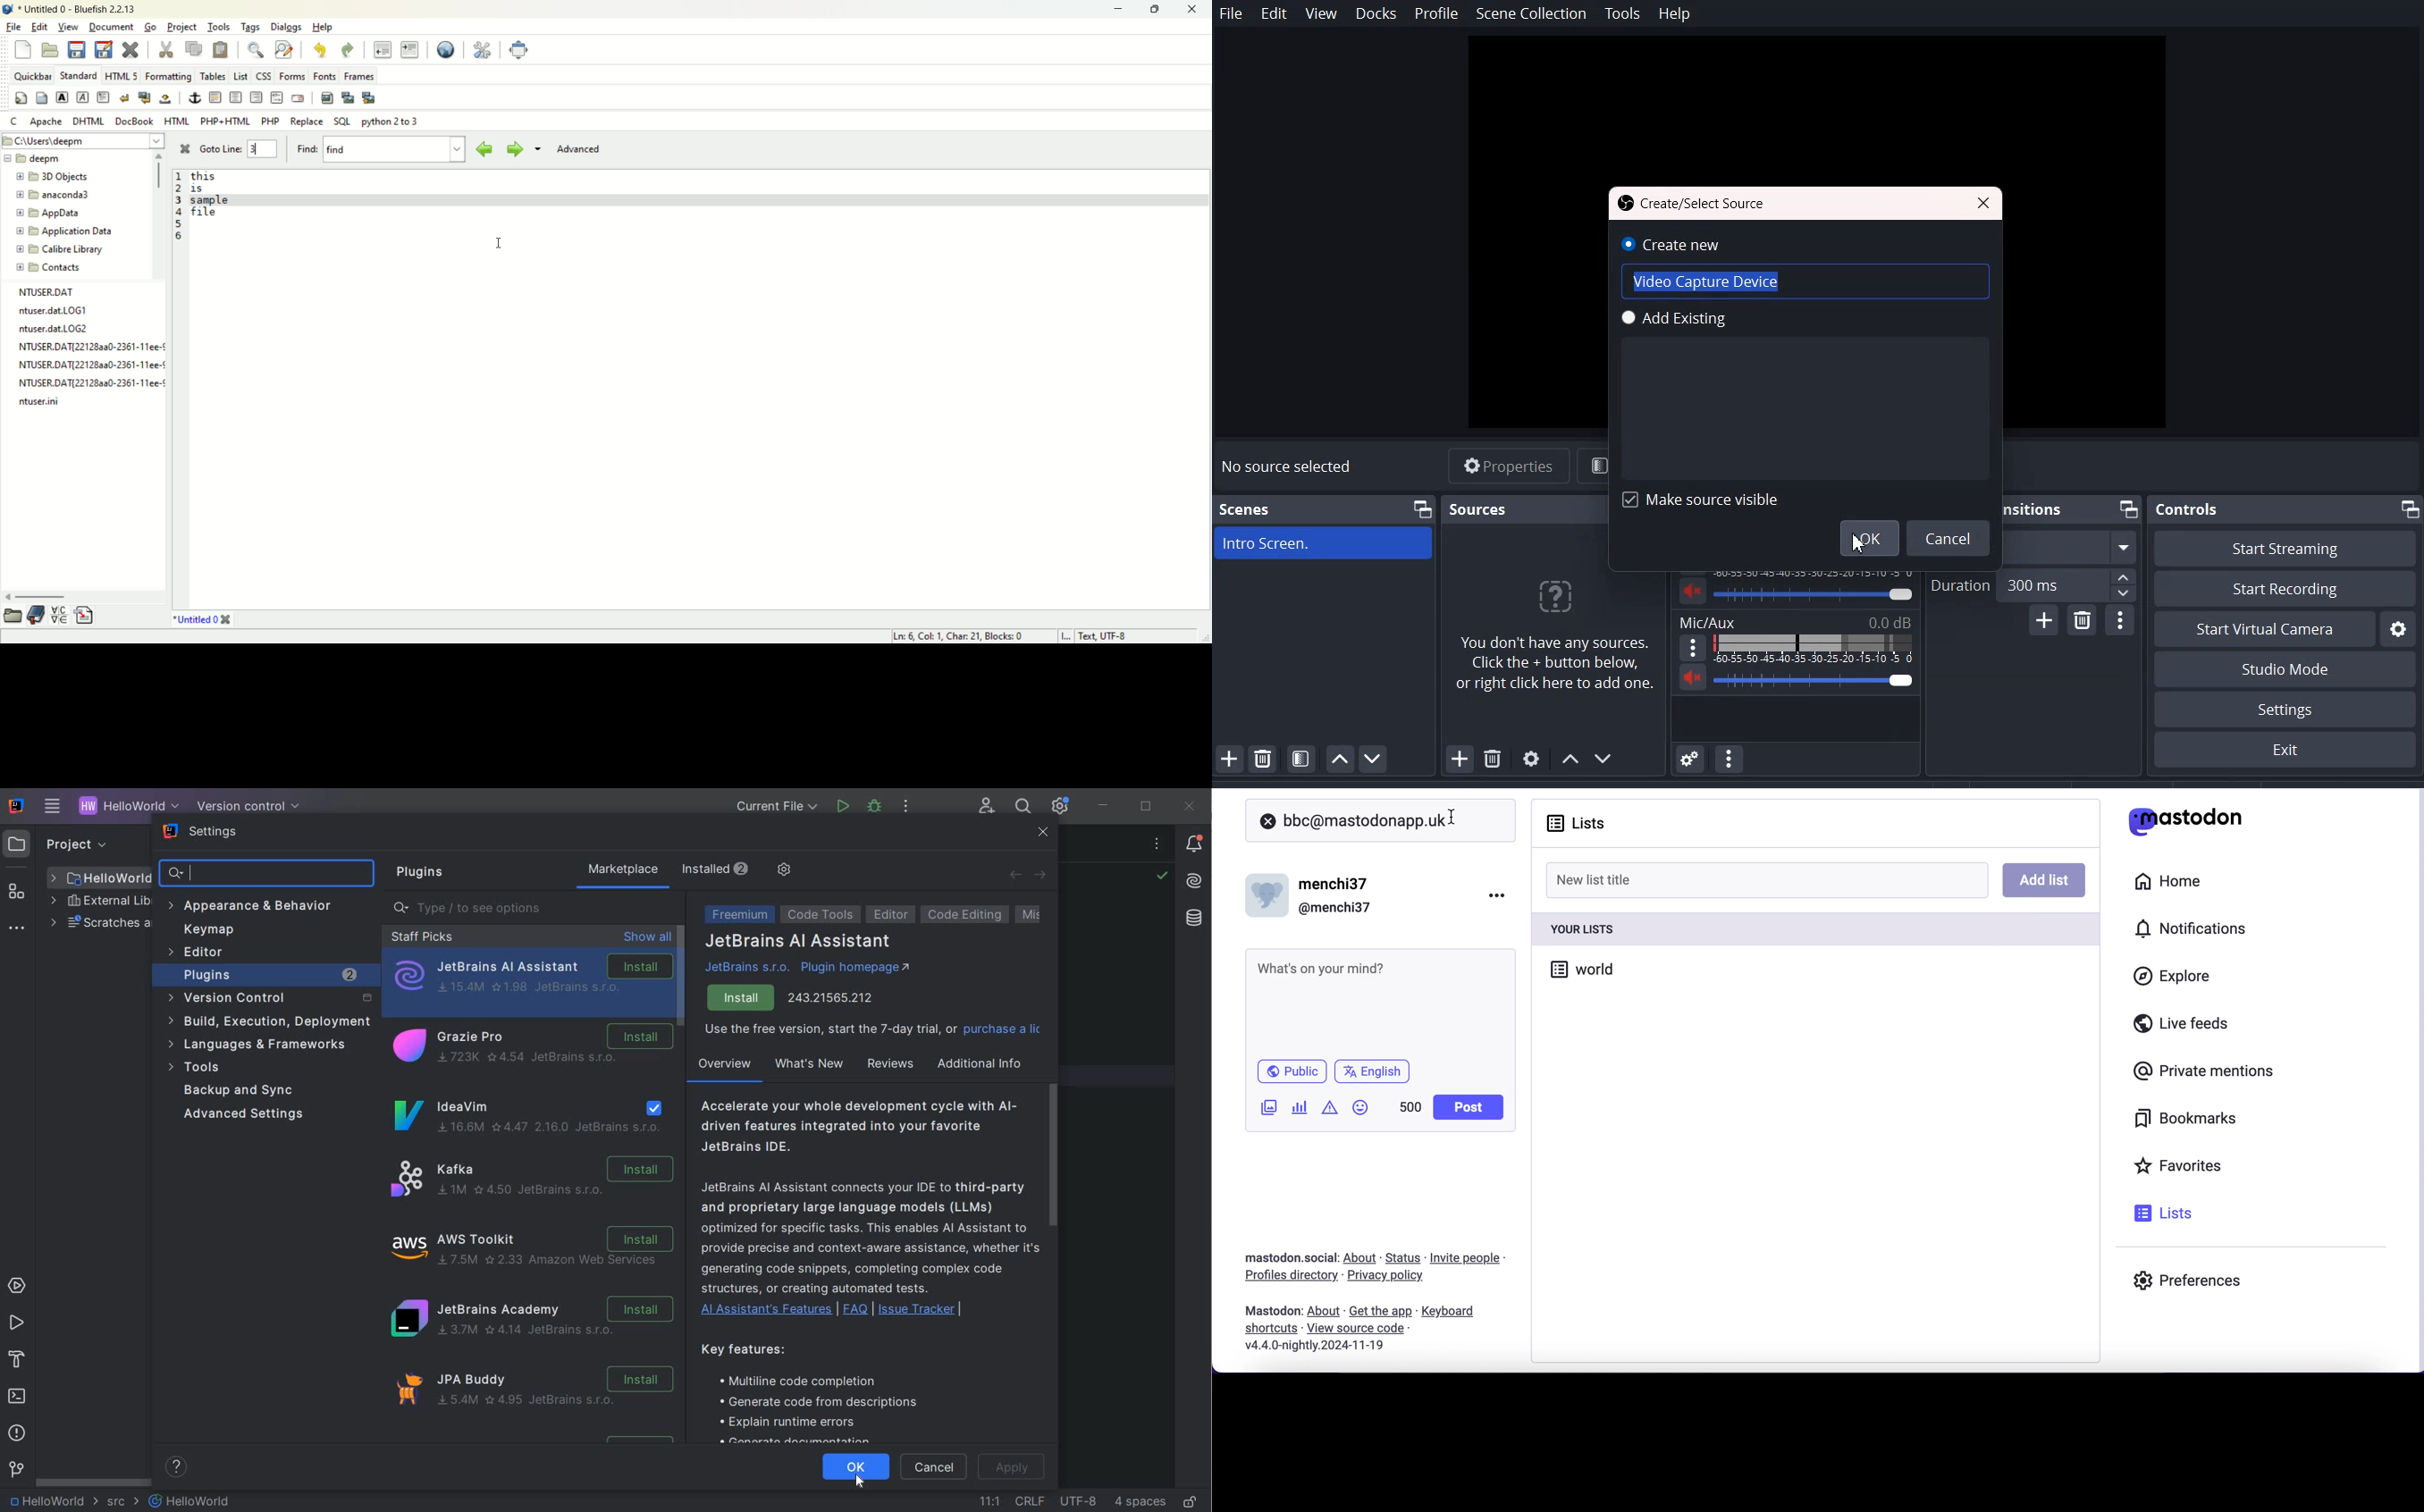 The height and width of the screenshot is (1512, 2436). Describe the element at coordinates (2398, 628) in the screenshot. I see `Settings` at that location.